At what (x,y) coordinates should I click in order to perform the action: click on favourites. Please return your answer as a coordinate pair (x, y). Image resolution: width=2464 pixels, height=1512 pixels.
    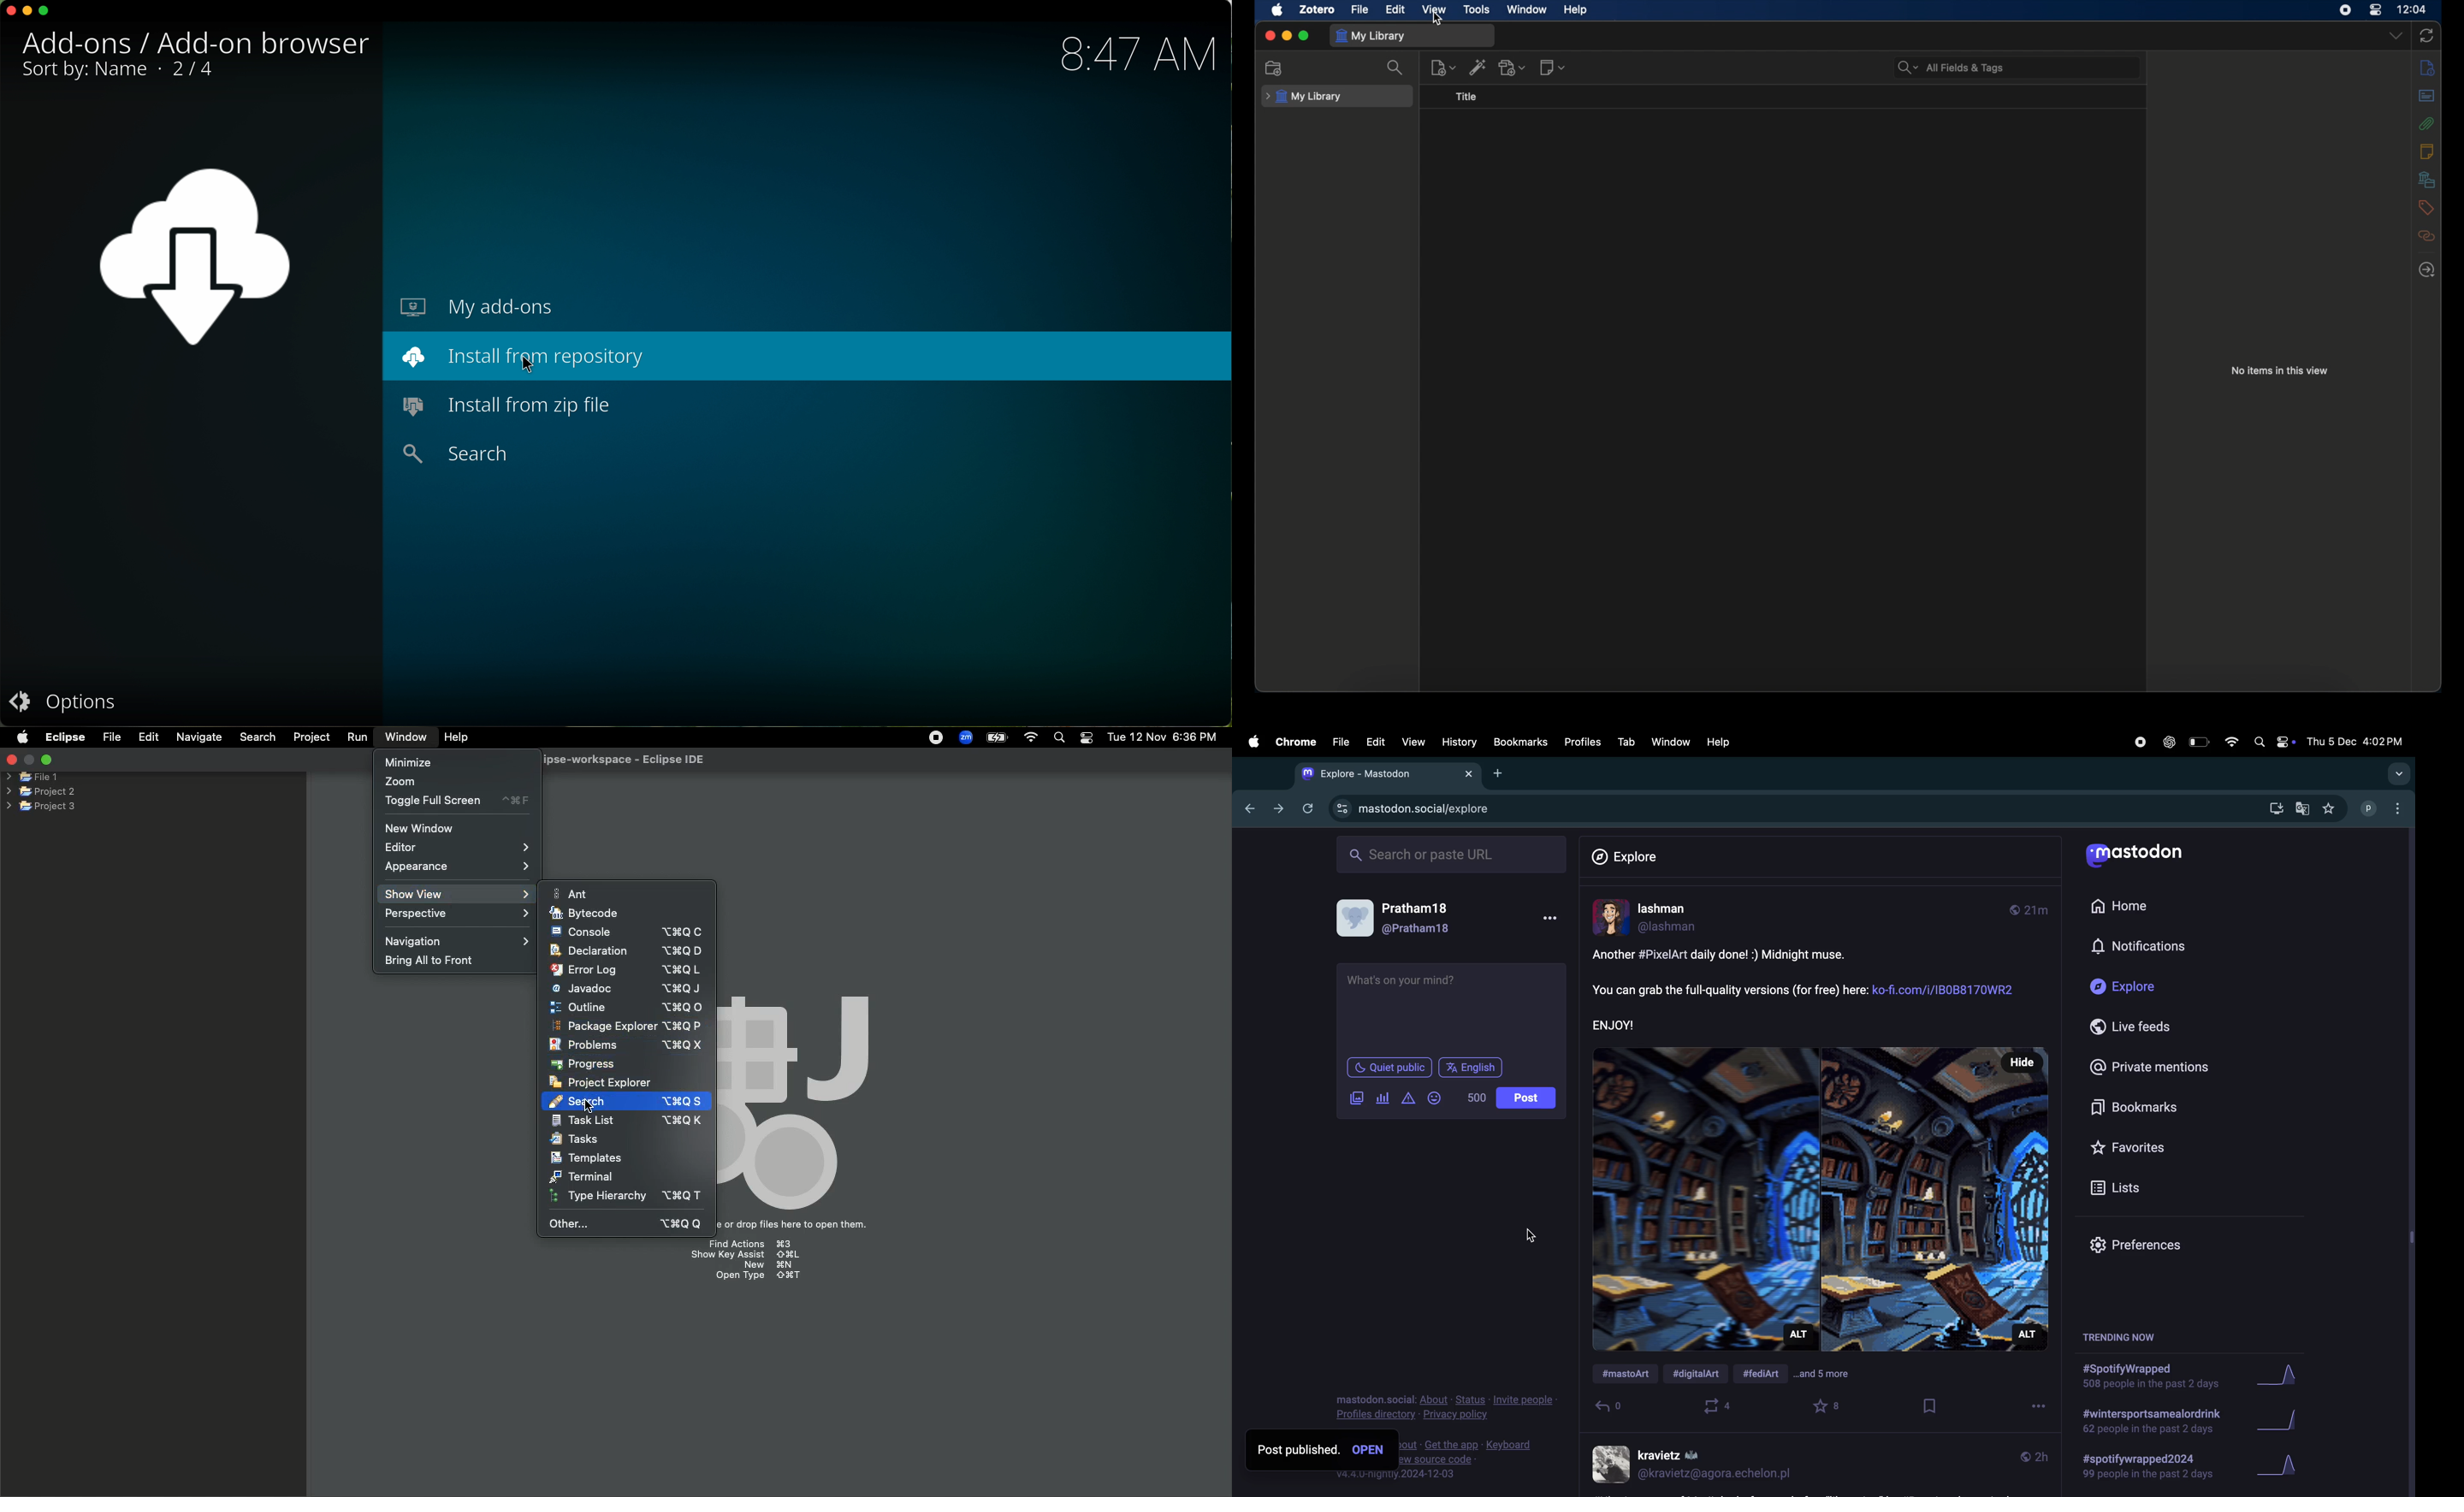
    Looking at the image, I should click on (1829, 1407).